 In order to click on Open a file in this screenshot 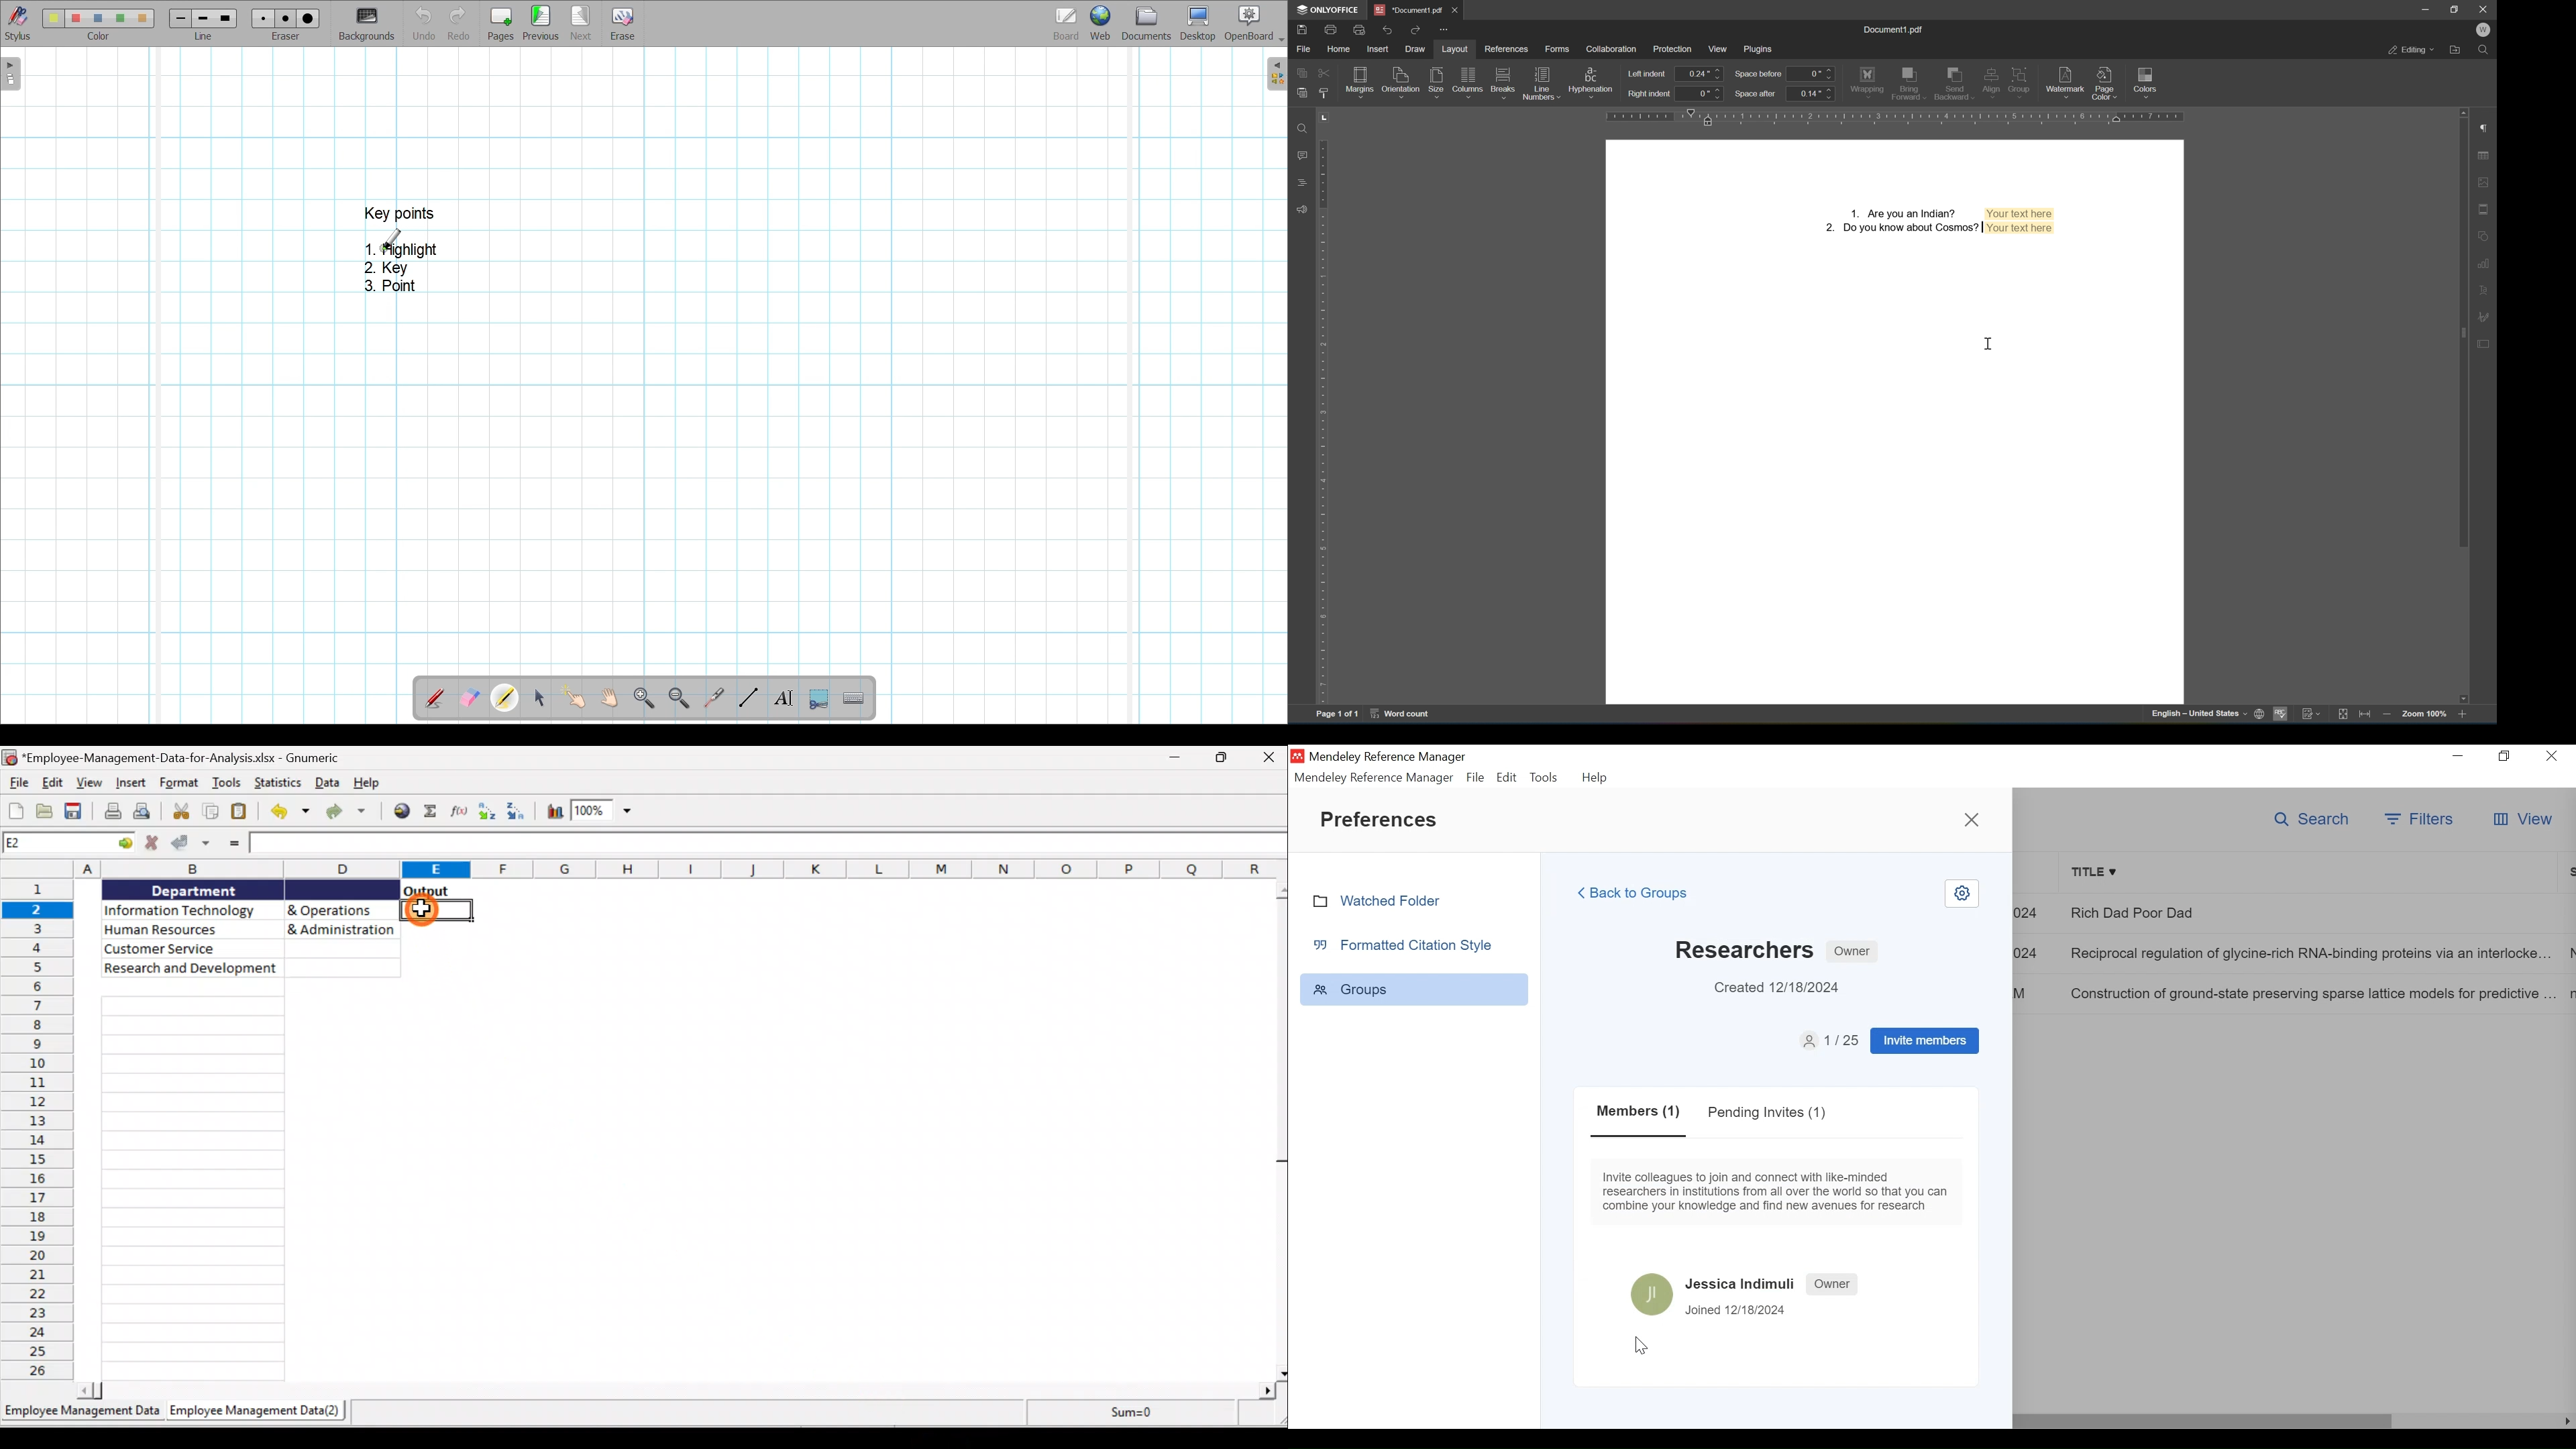, I will do `click(47, 810)`.